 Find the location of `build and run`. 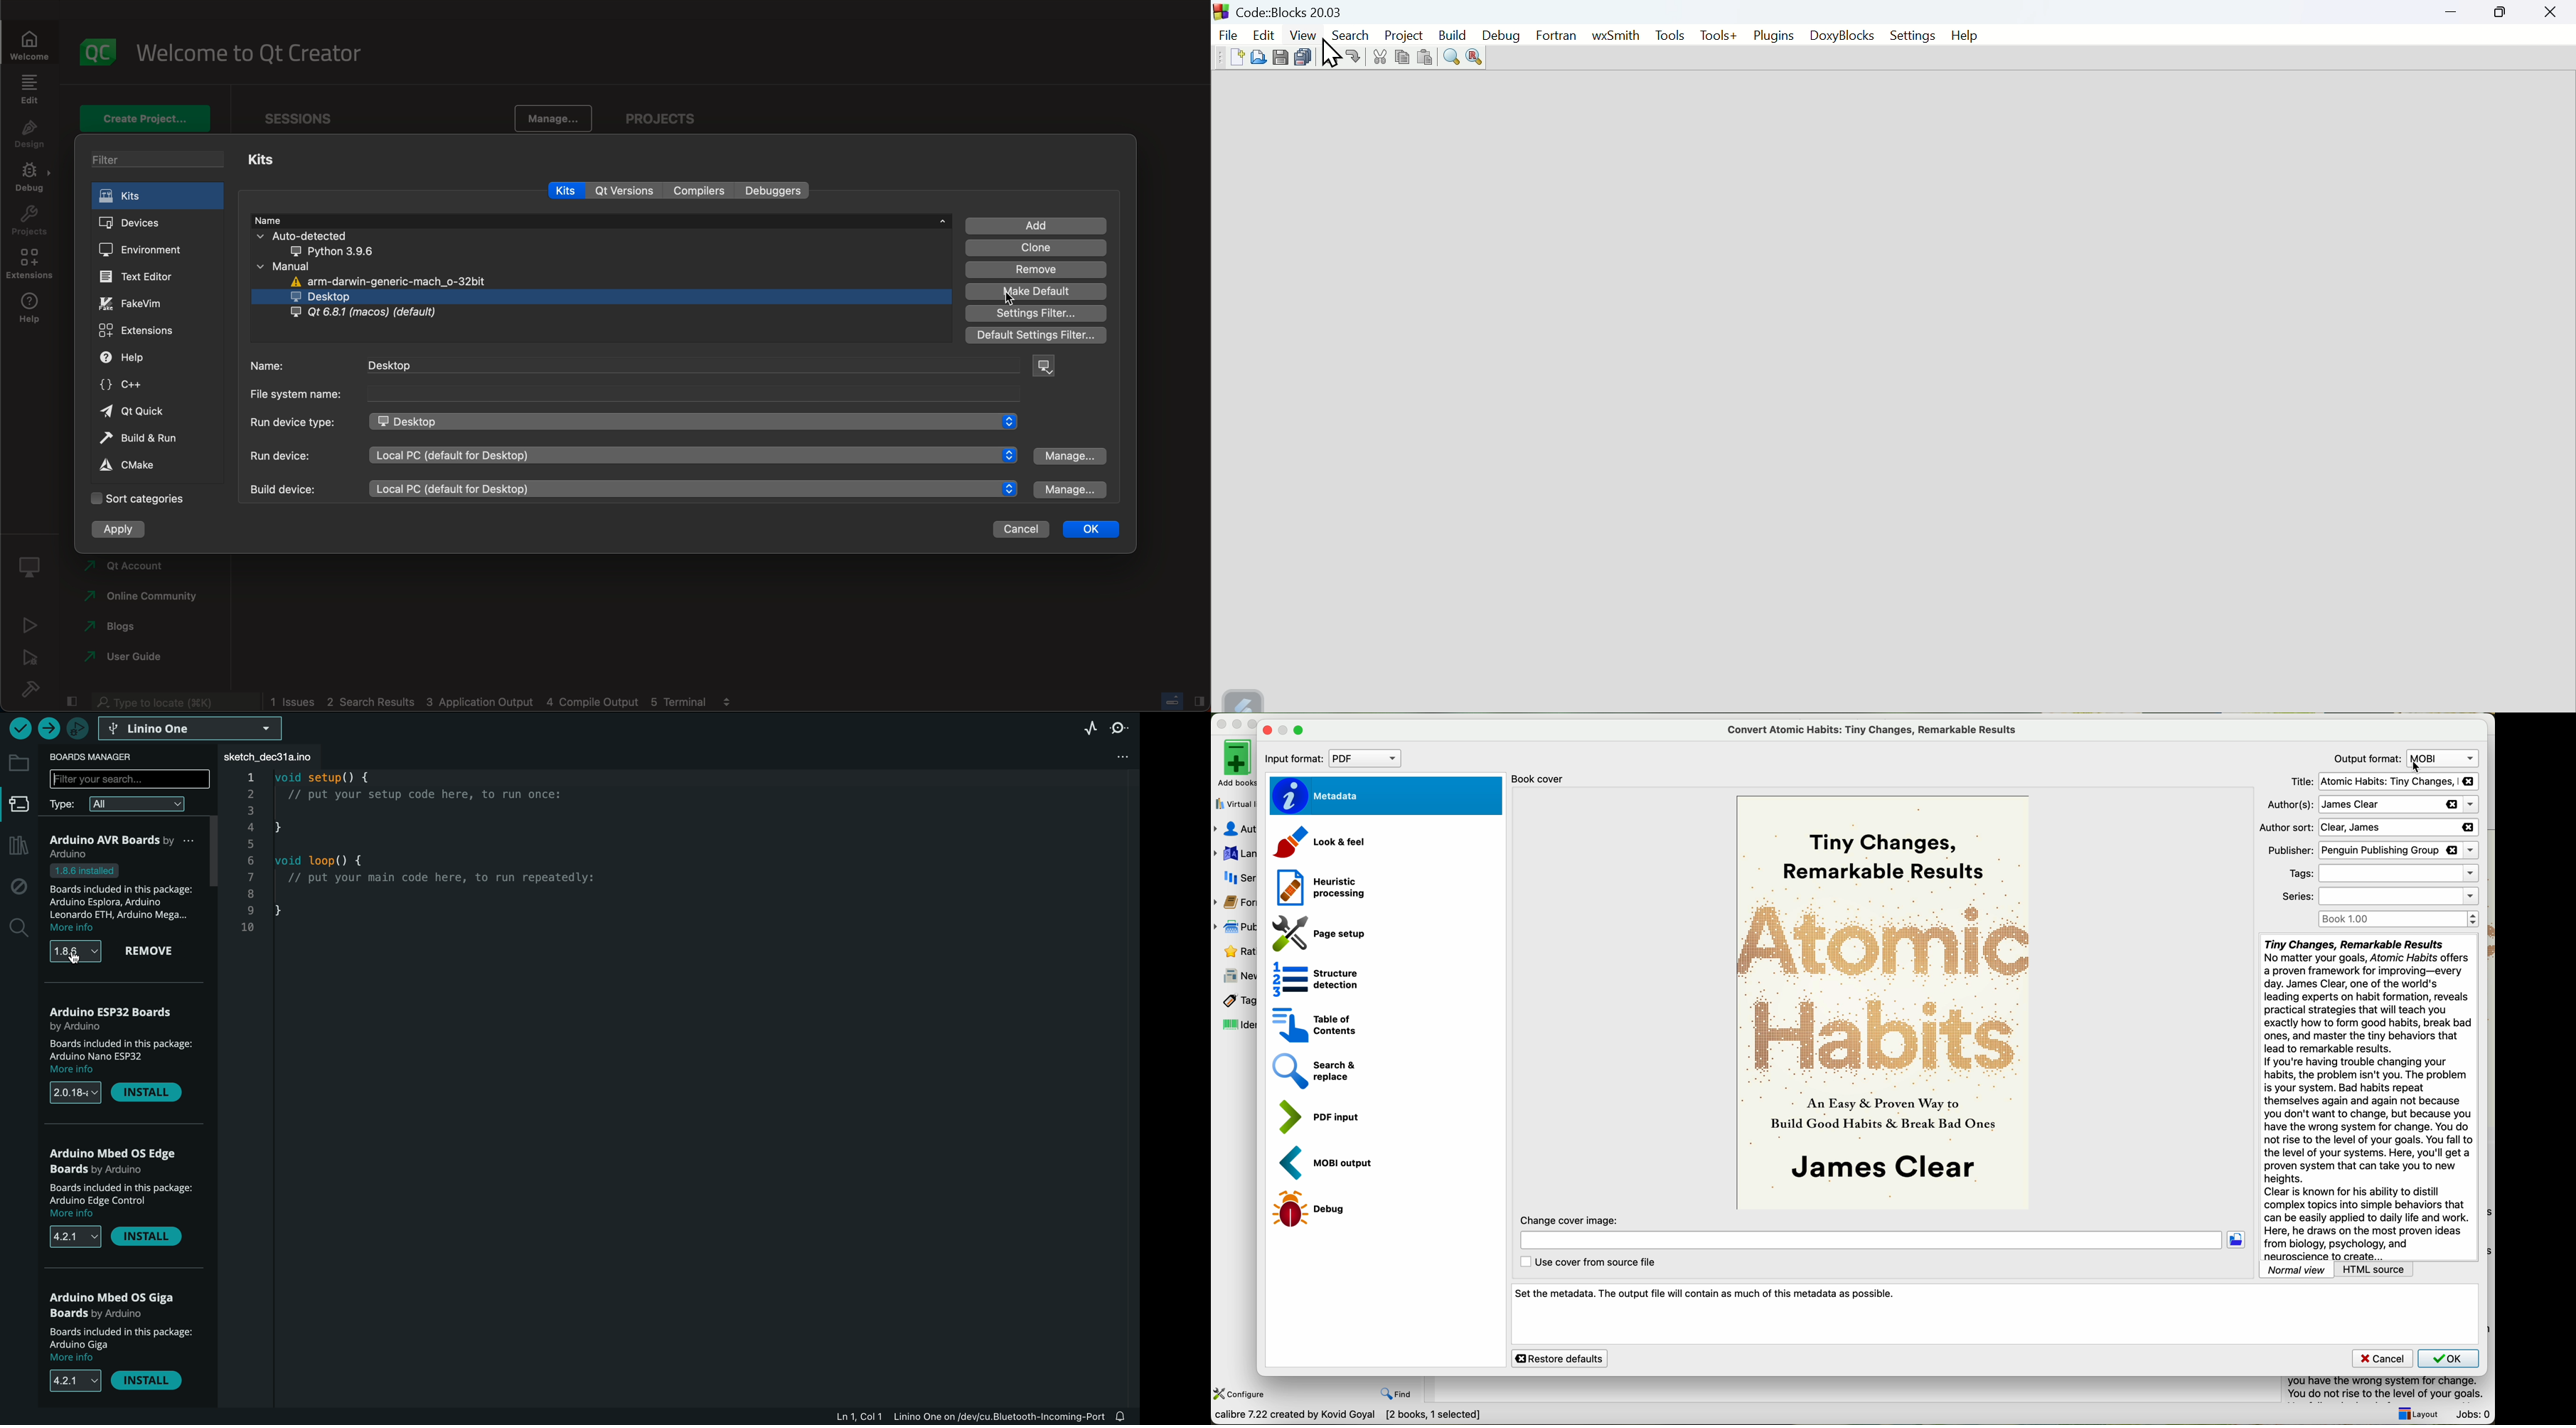

build and run is located at coordinates (141, 438).